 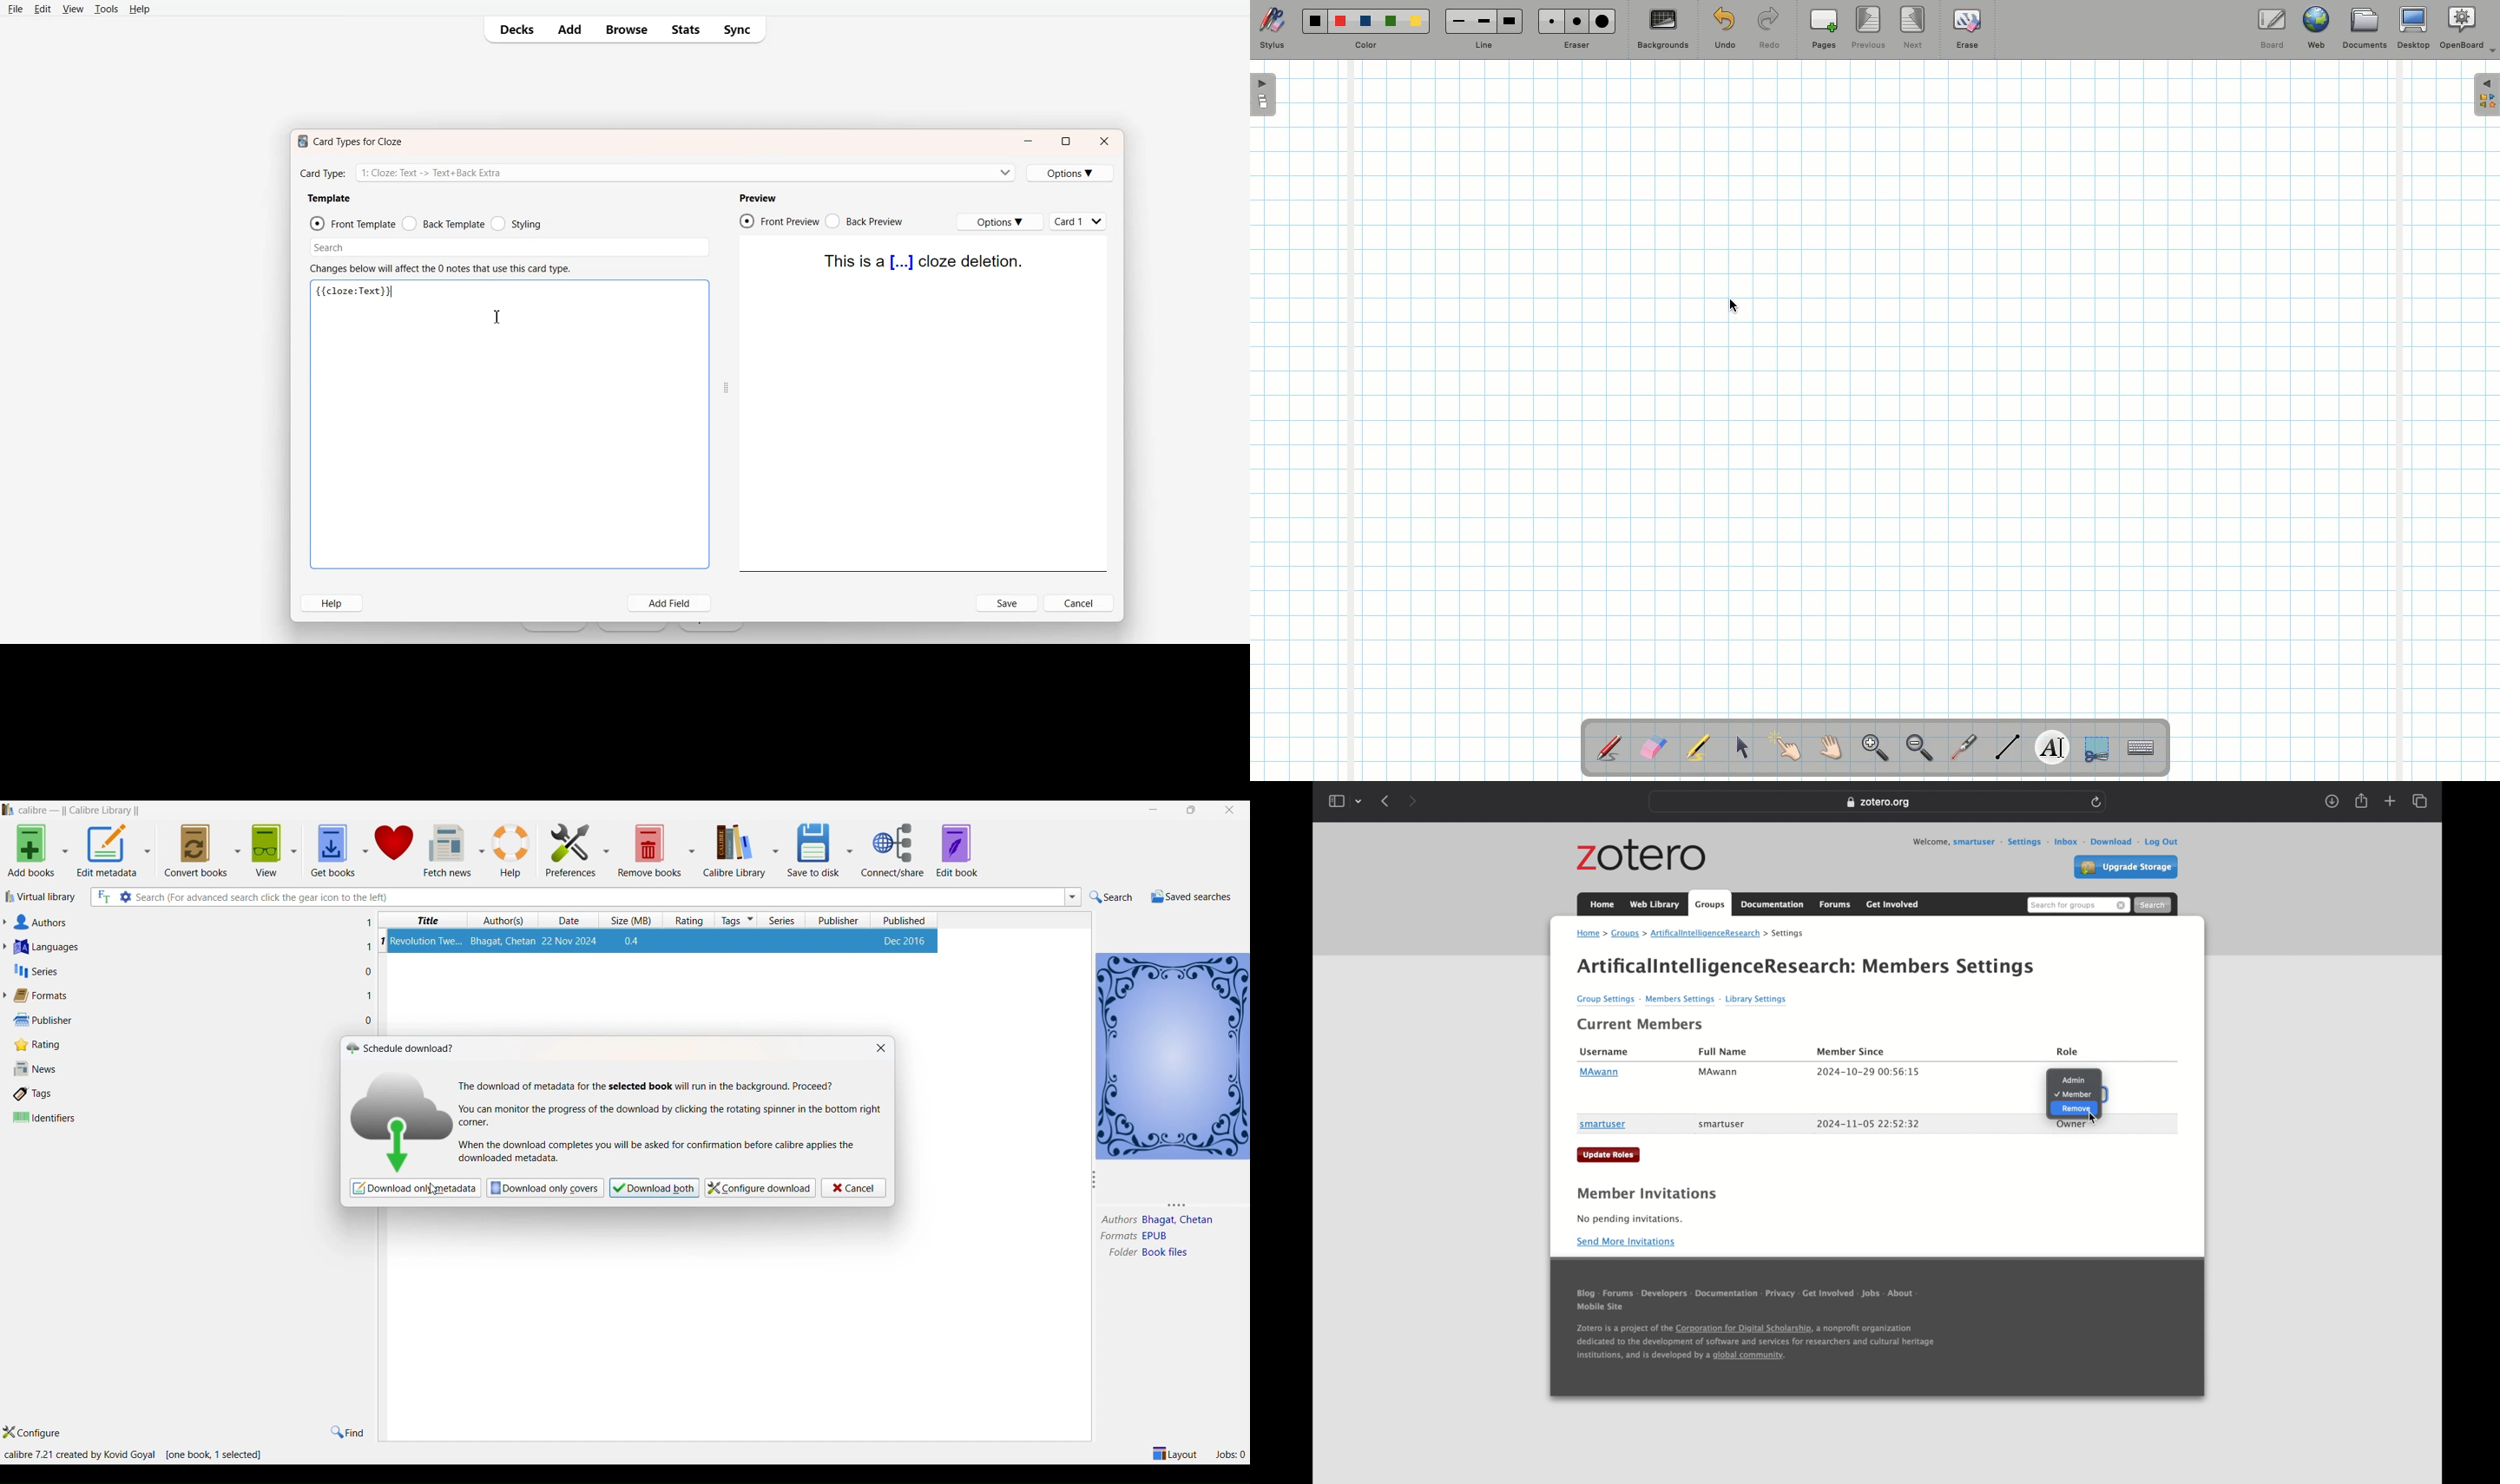 I want to click on jobs, so click(x=1871, y=1296).